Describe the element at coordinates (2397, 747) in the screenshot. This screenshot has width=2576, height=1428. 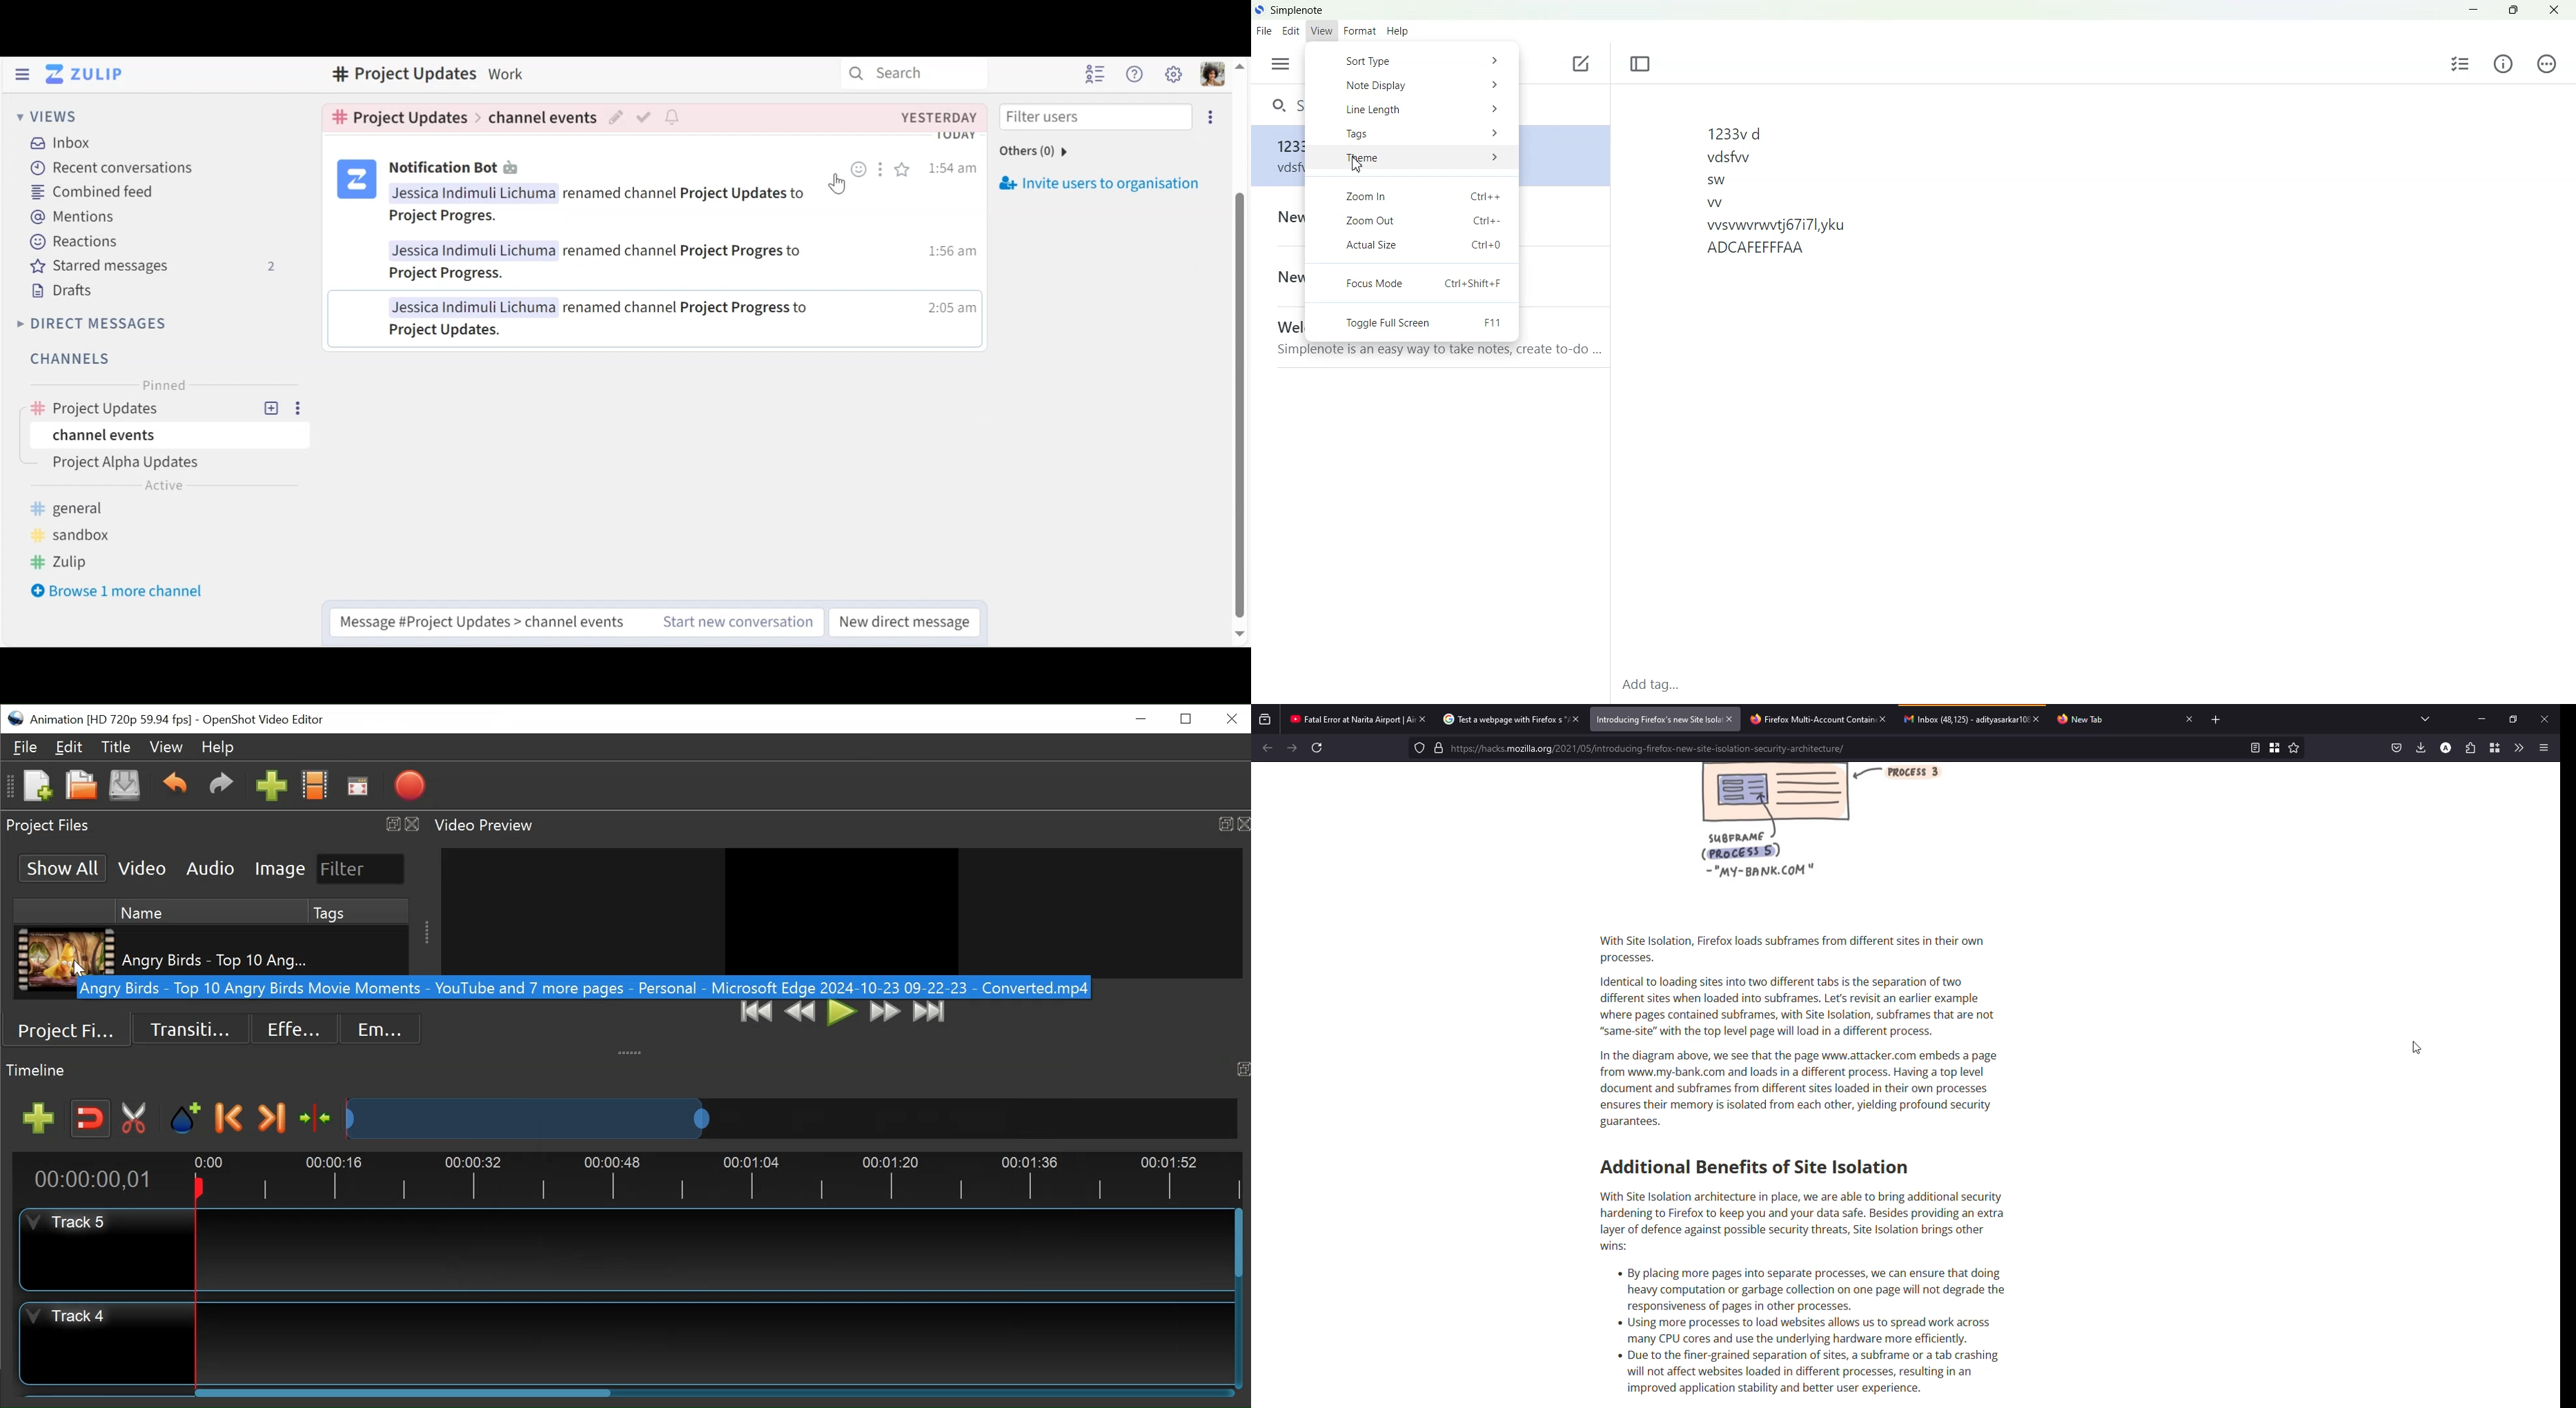
I see `save to packet` at that location.